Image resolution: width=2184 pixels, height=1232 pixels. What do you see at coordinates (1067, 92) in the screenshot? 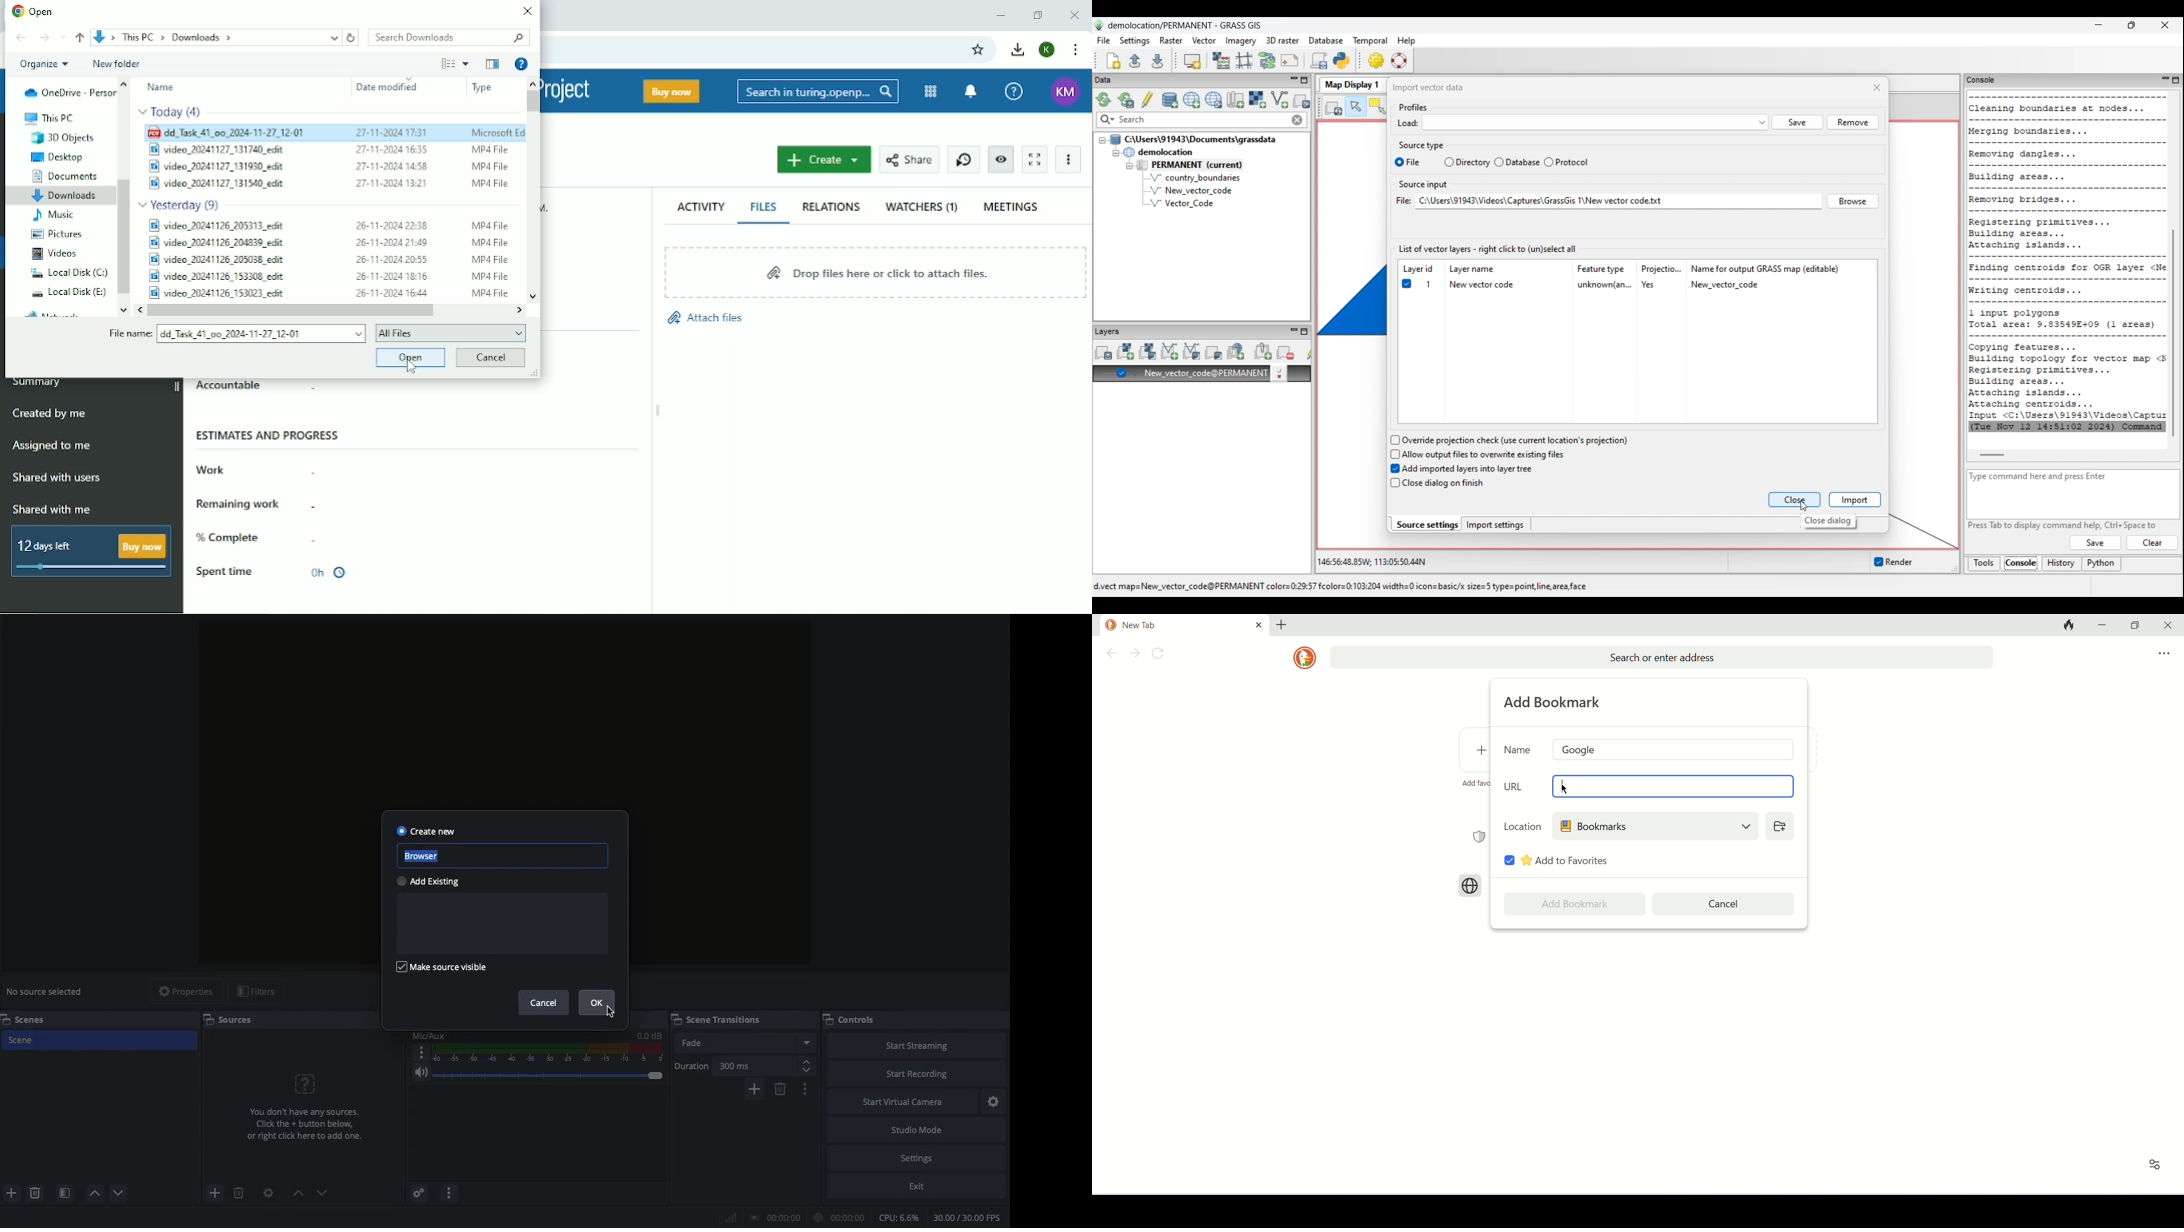
I see `KM` at bounding box center [1067, 92].